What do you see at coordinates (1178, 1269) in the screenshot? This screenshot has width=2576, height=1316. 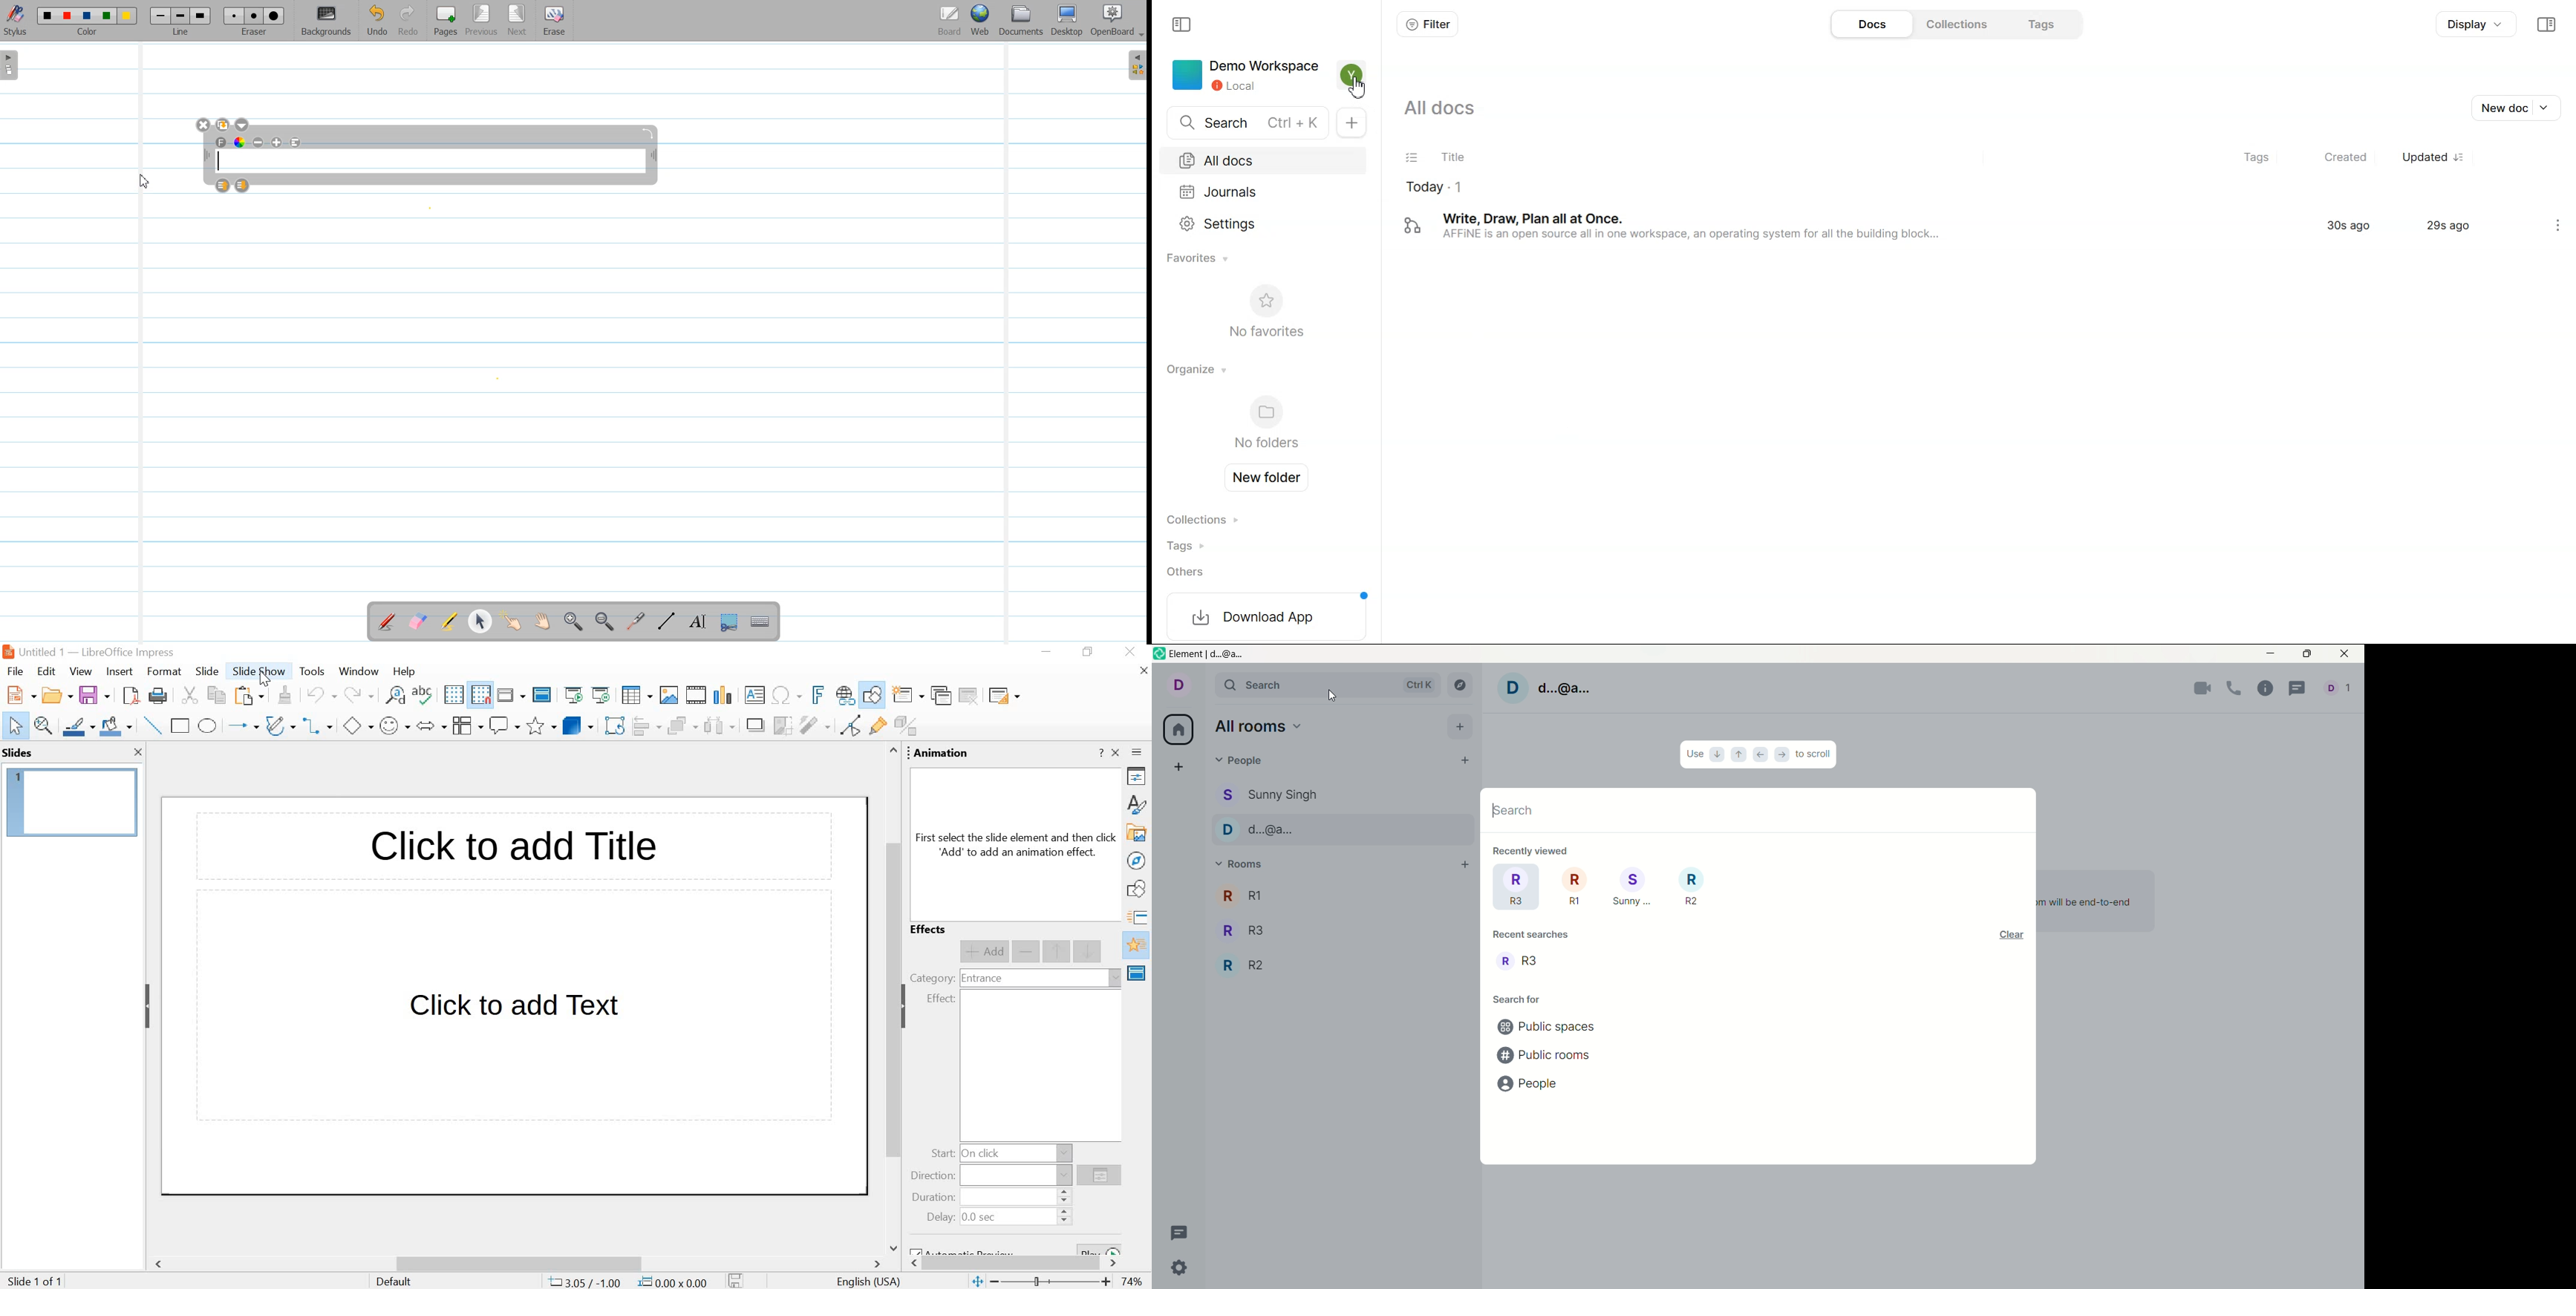 I see `settings` at bounding box center [1178, 1269].